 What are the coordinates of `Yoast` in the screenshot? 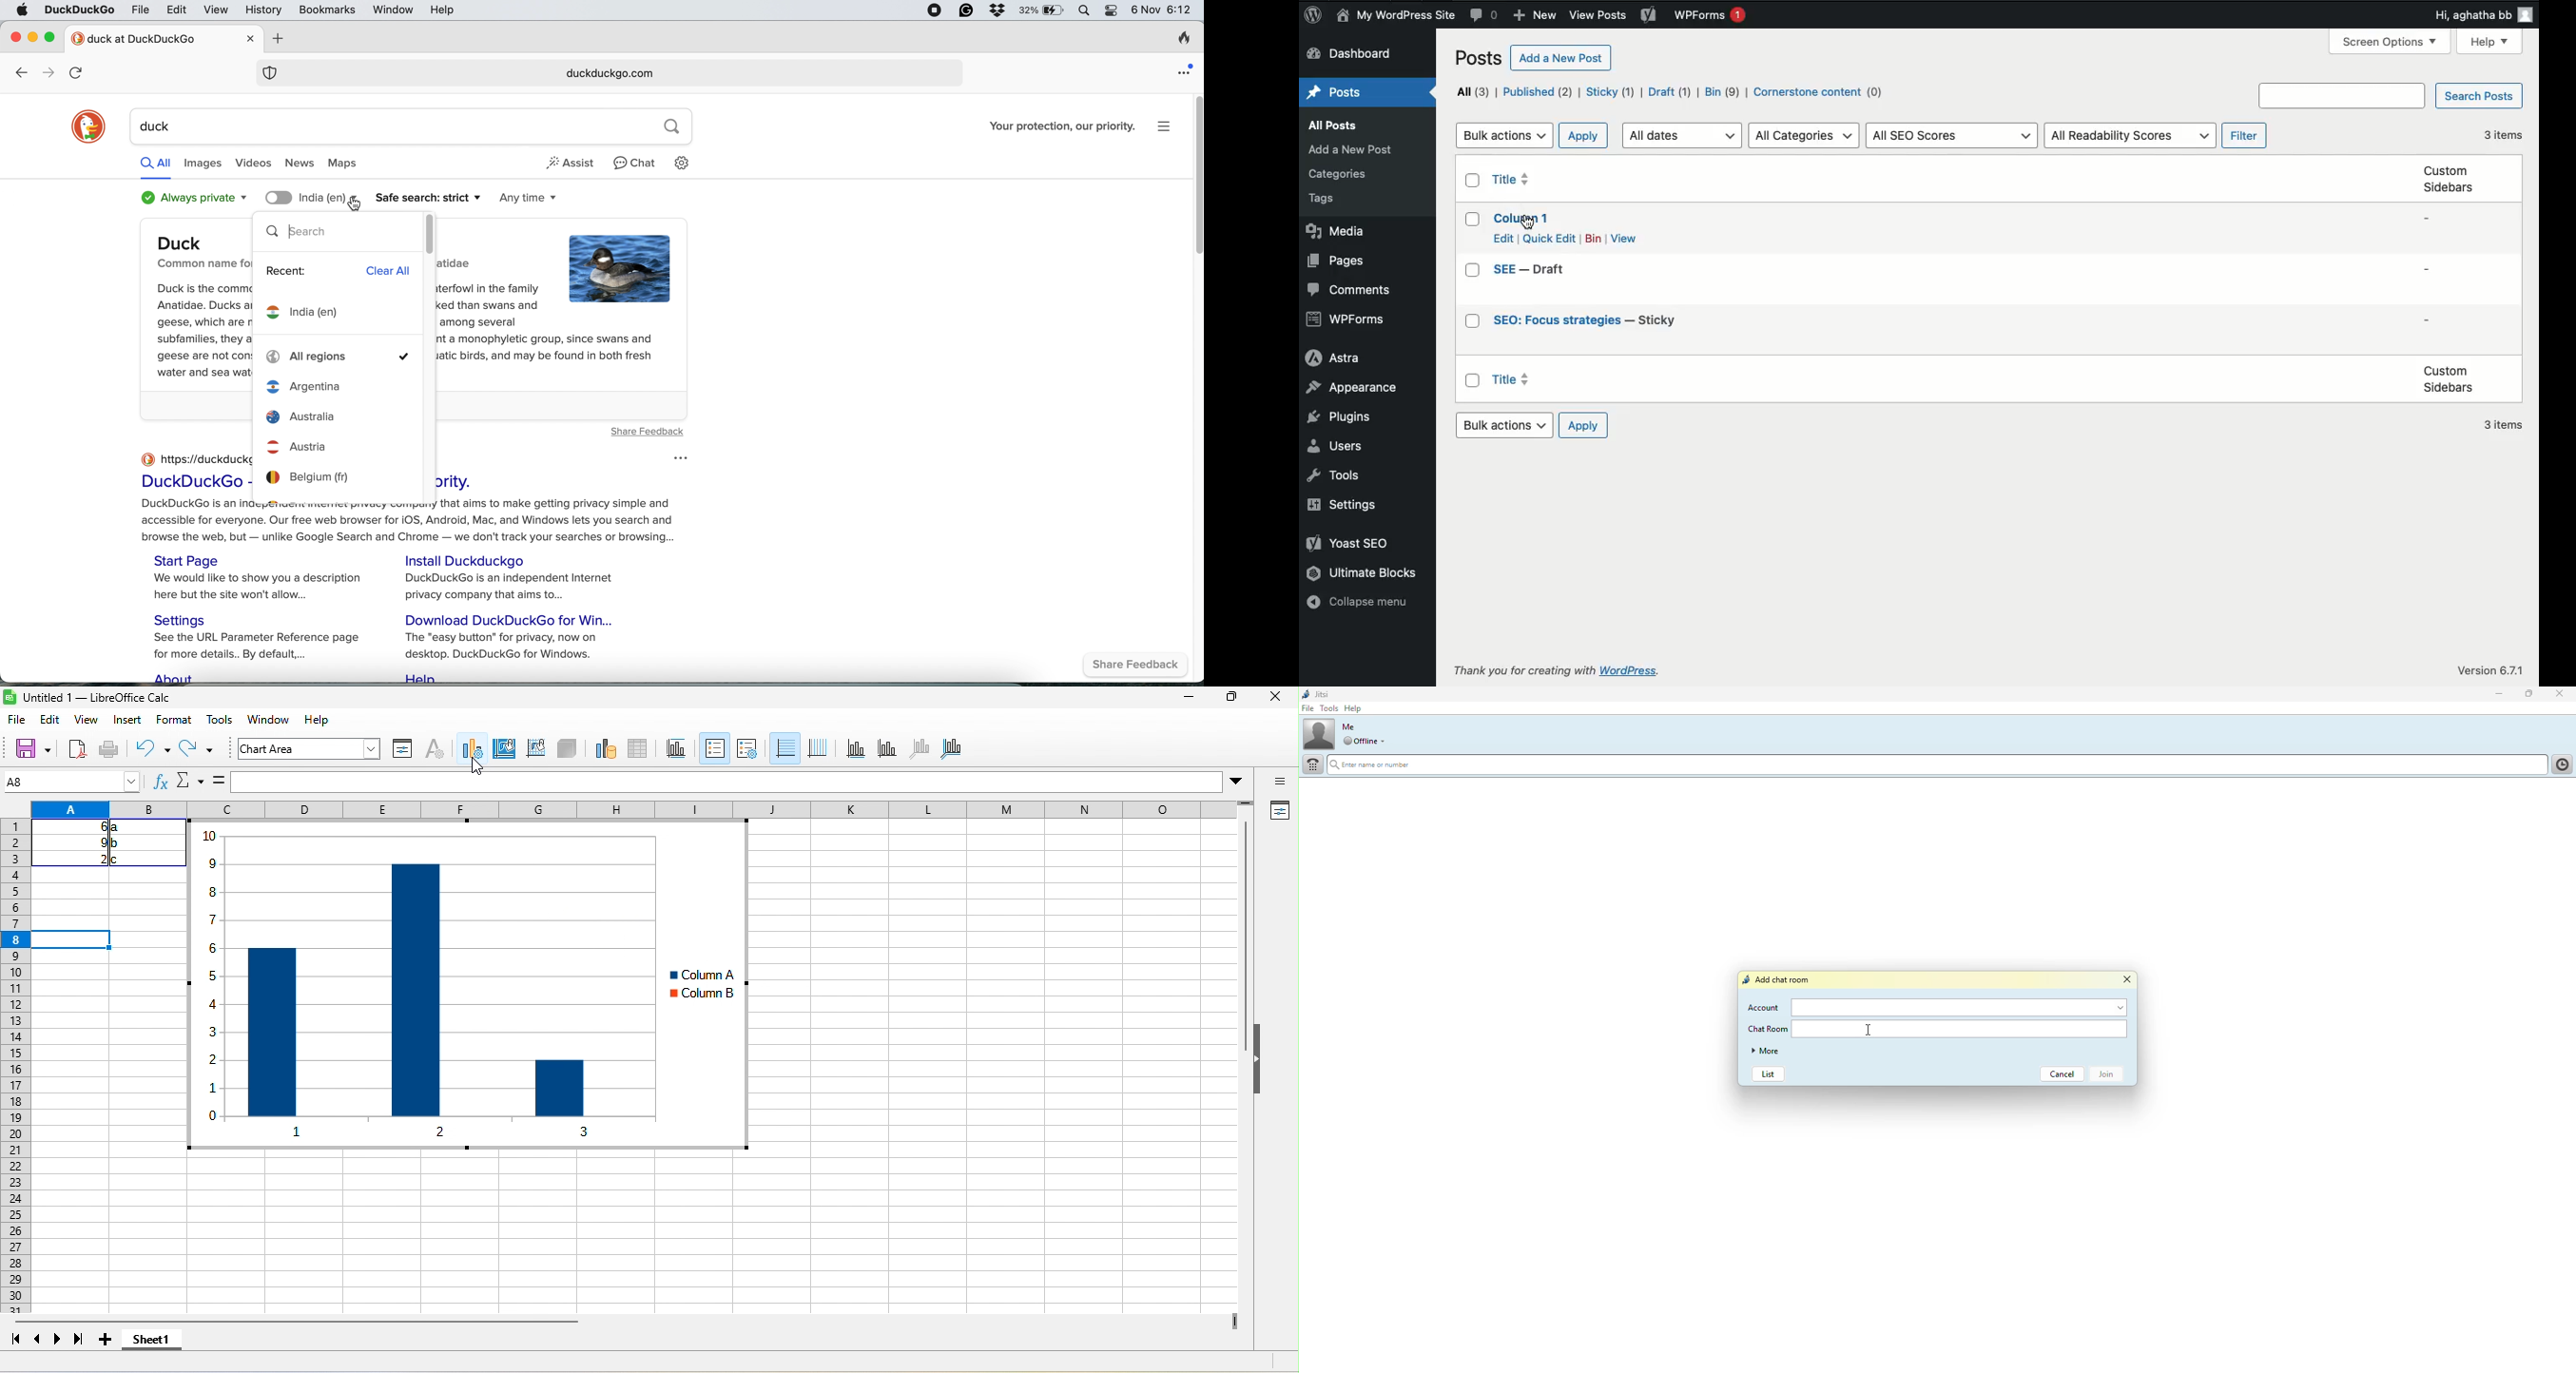 It's located at (1651, 16).